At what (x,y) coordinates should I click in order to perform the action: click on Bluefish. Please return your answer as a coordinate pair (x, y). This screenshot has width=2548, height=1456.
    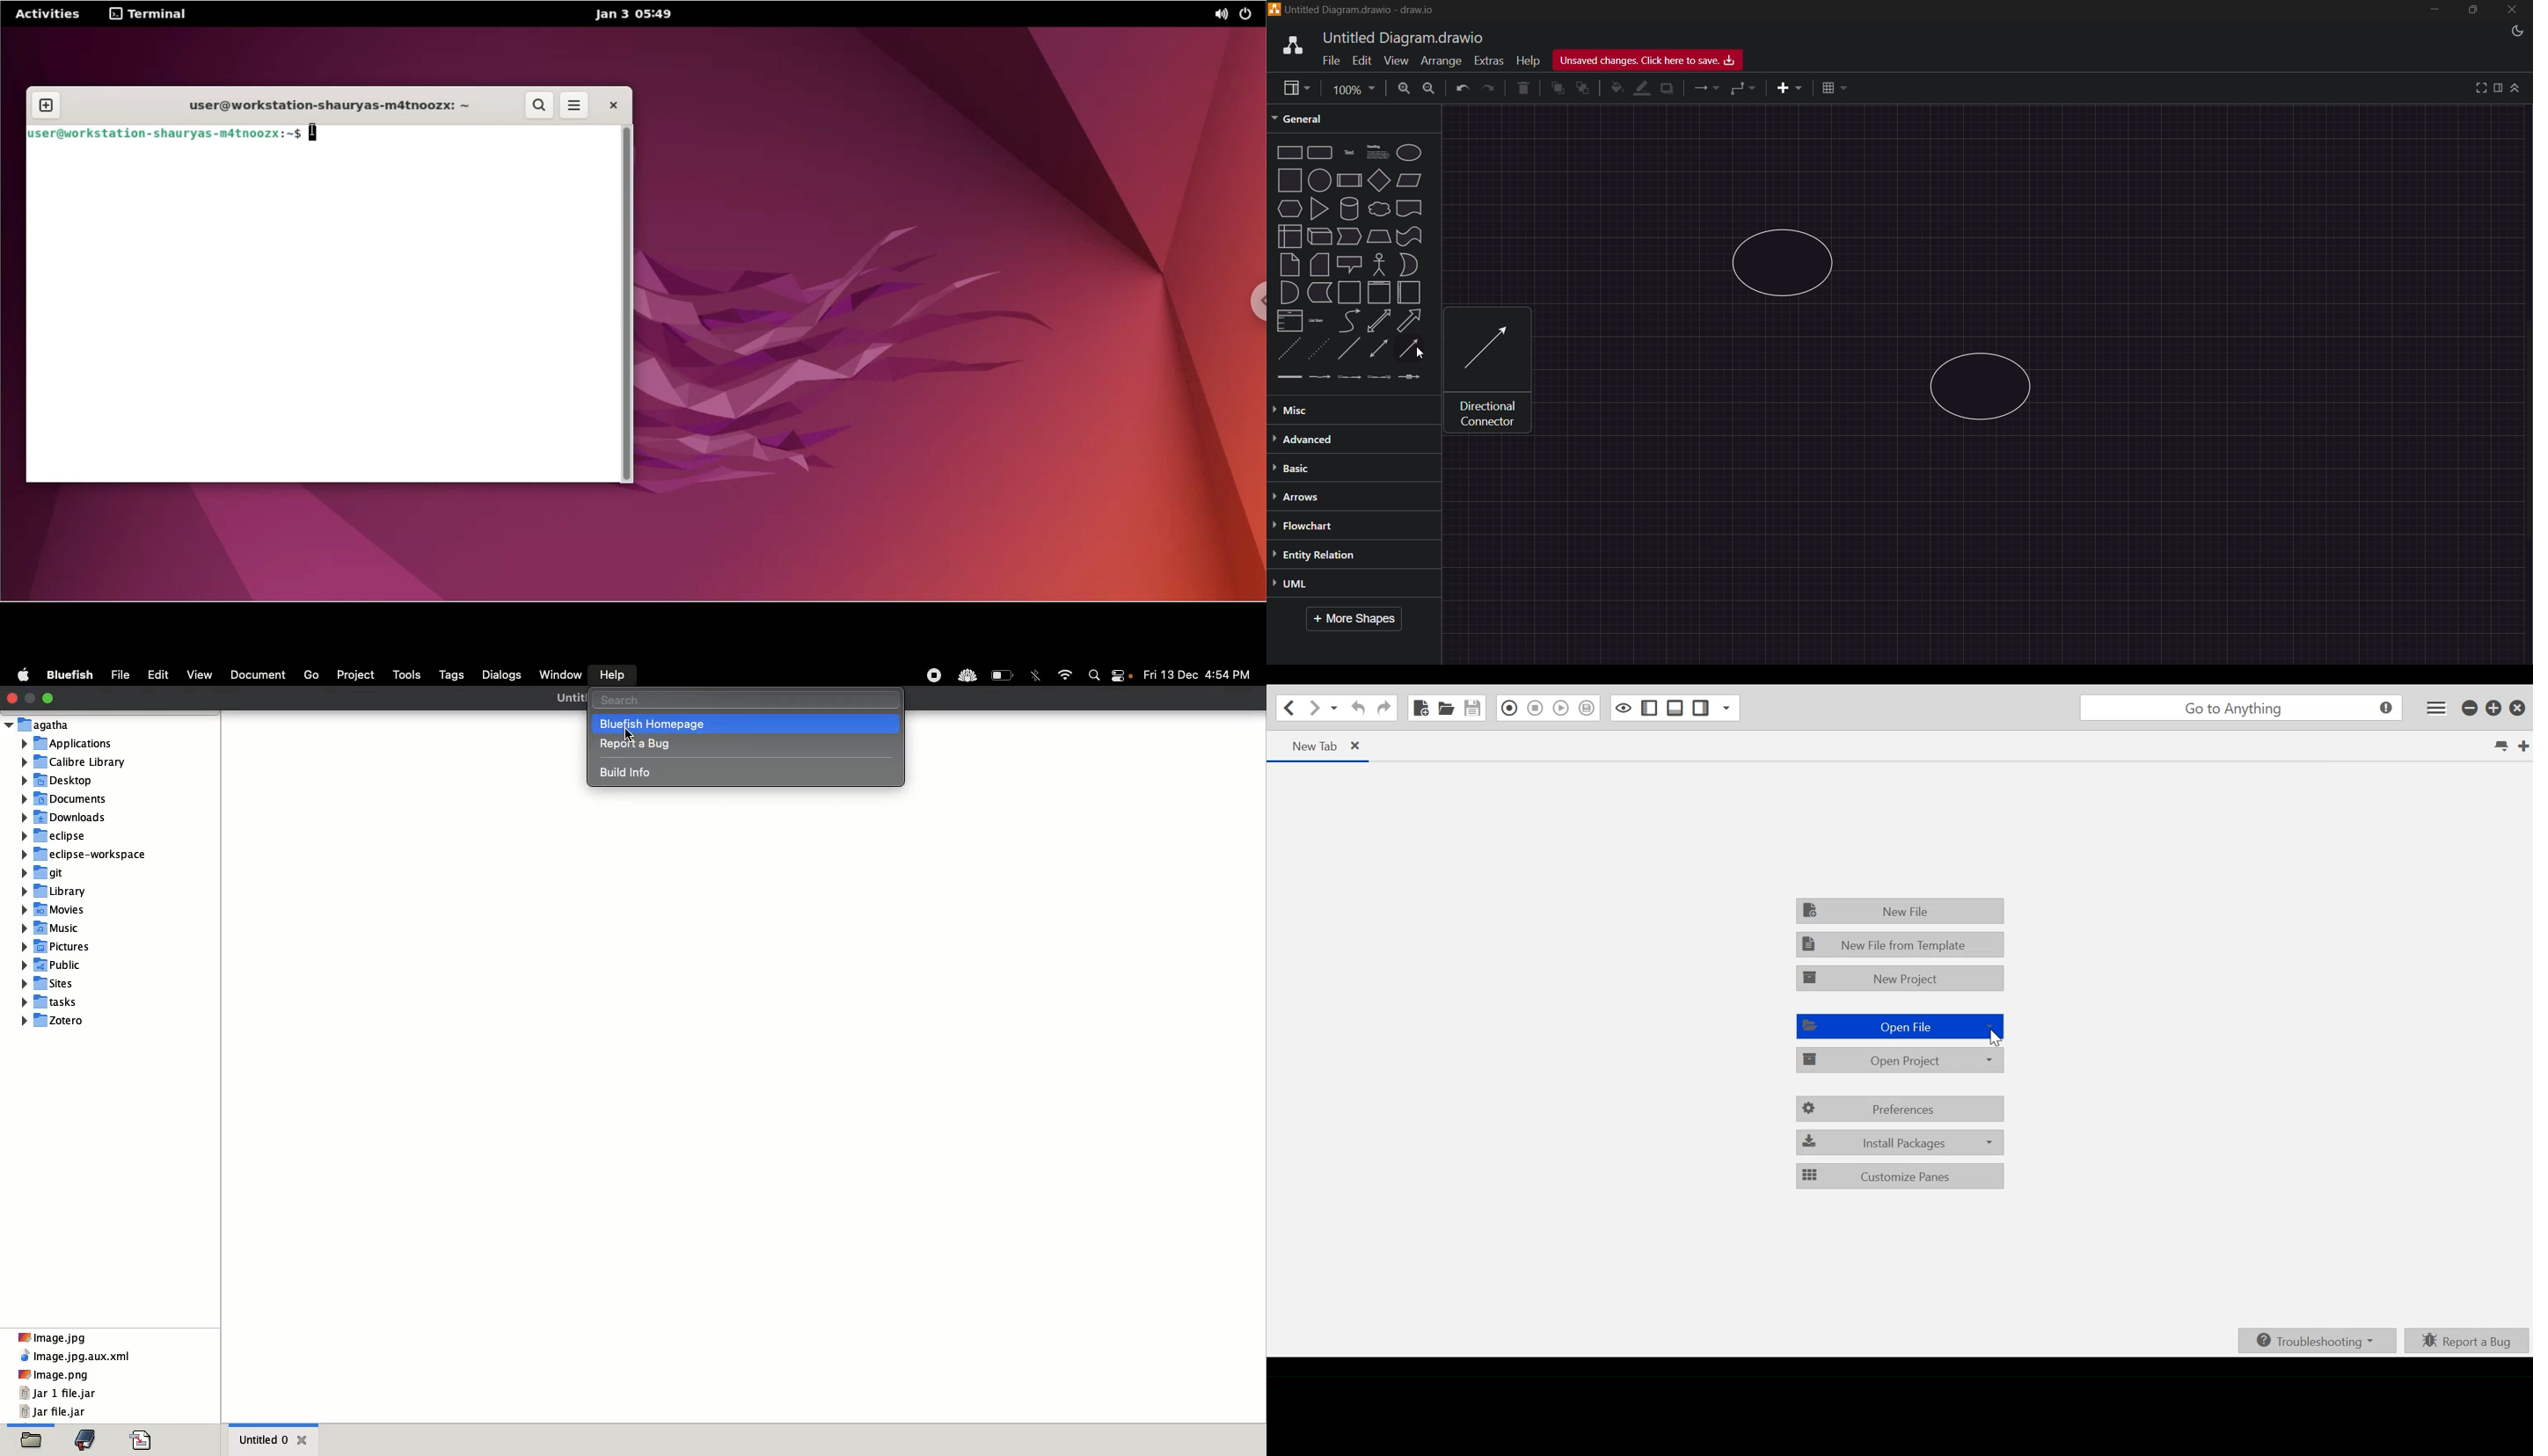
    Looking at the image, I should click on (67, 673).